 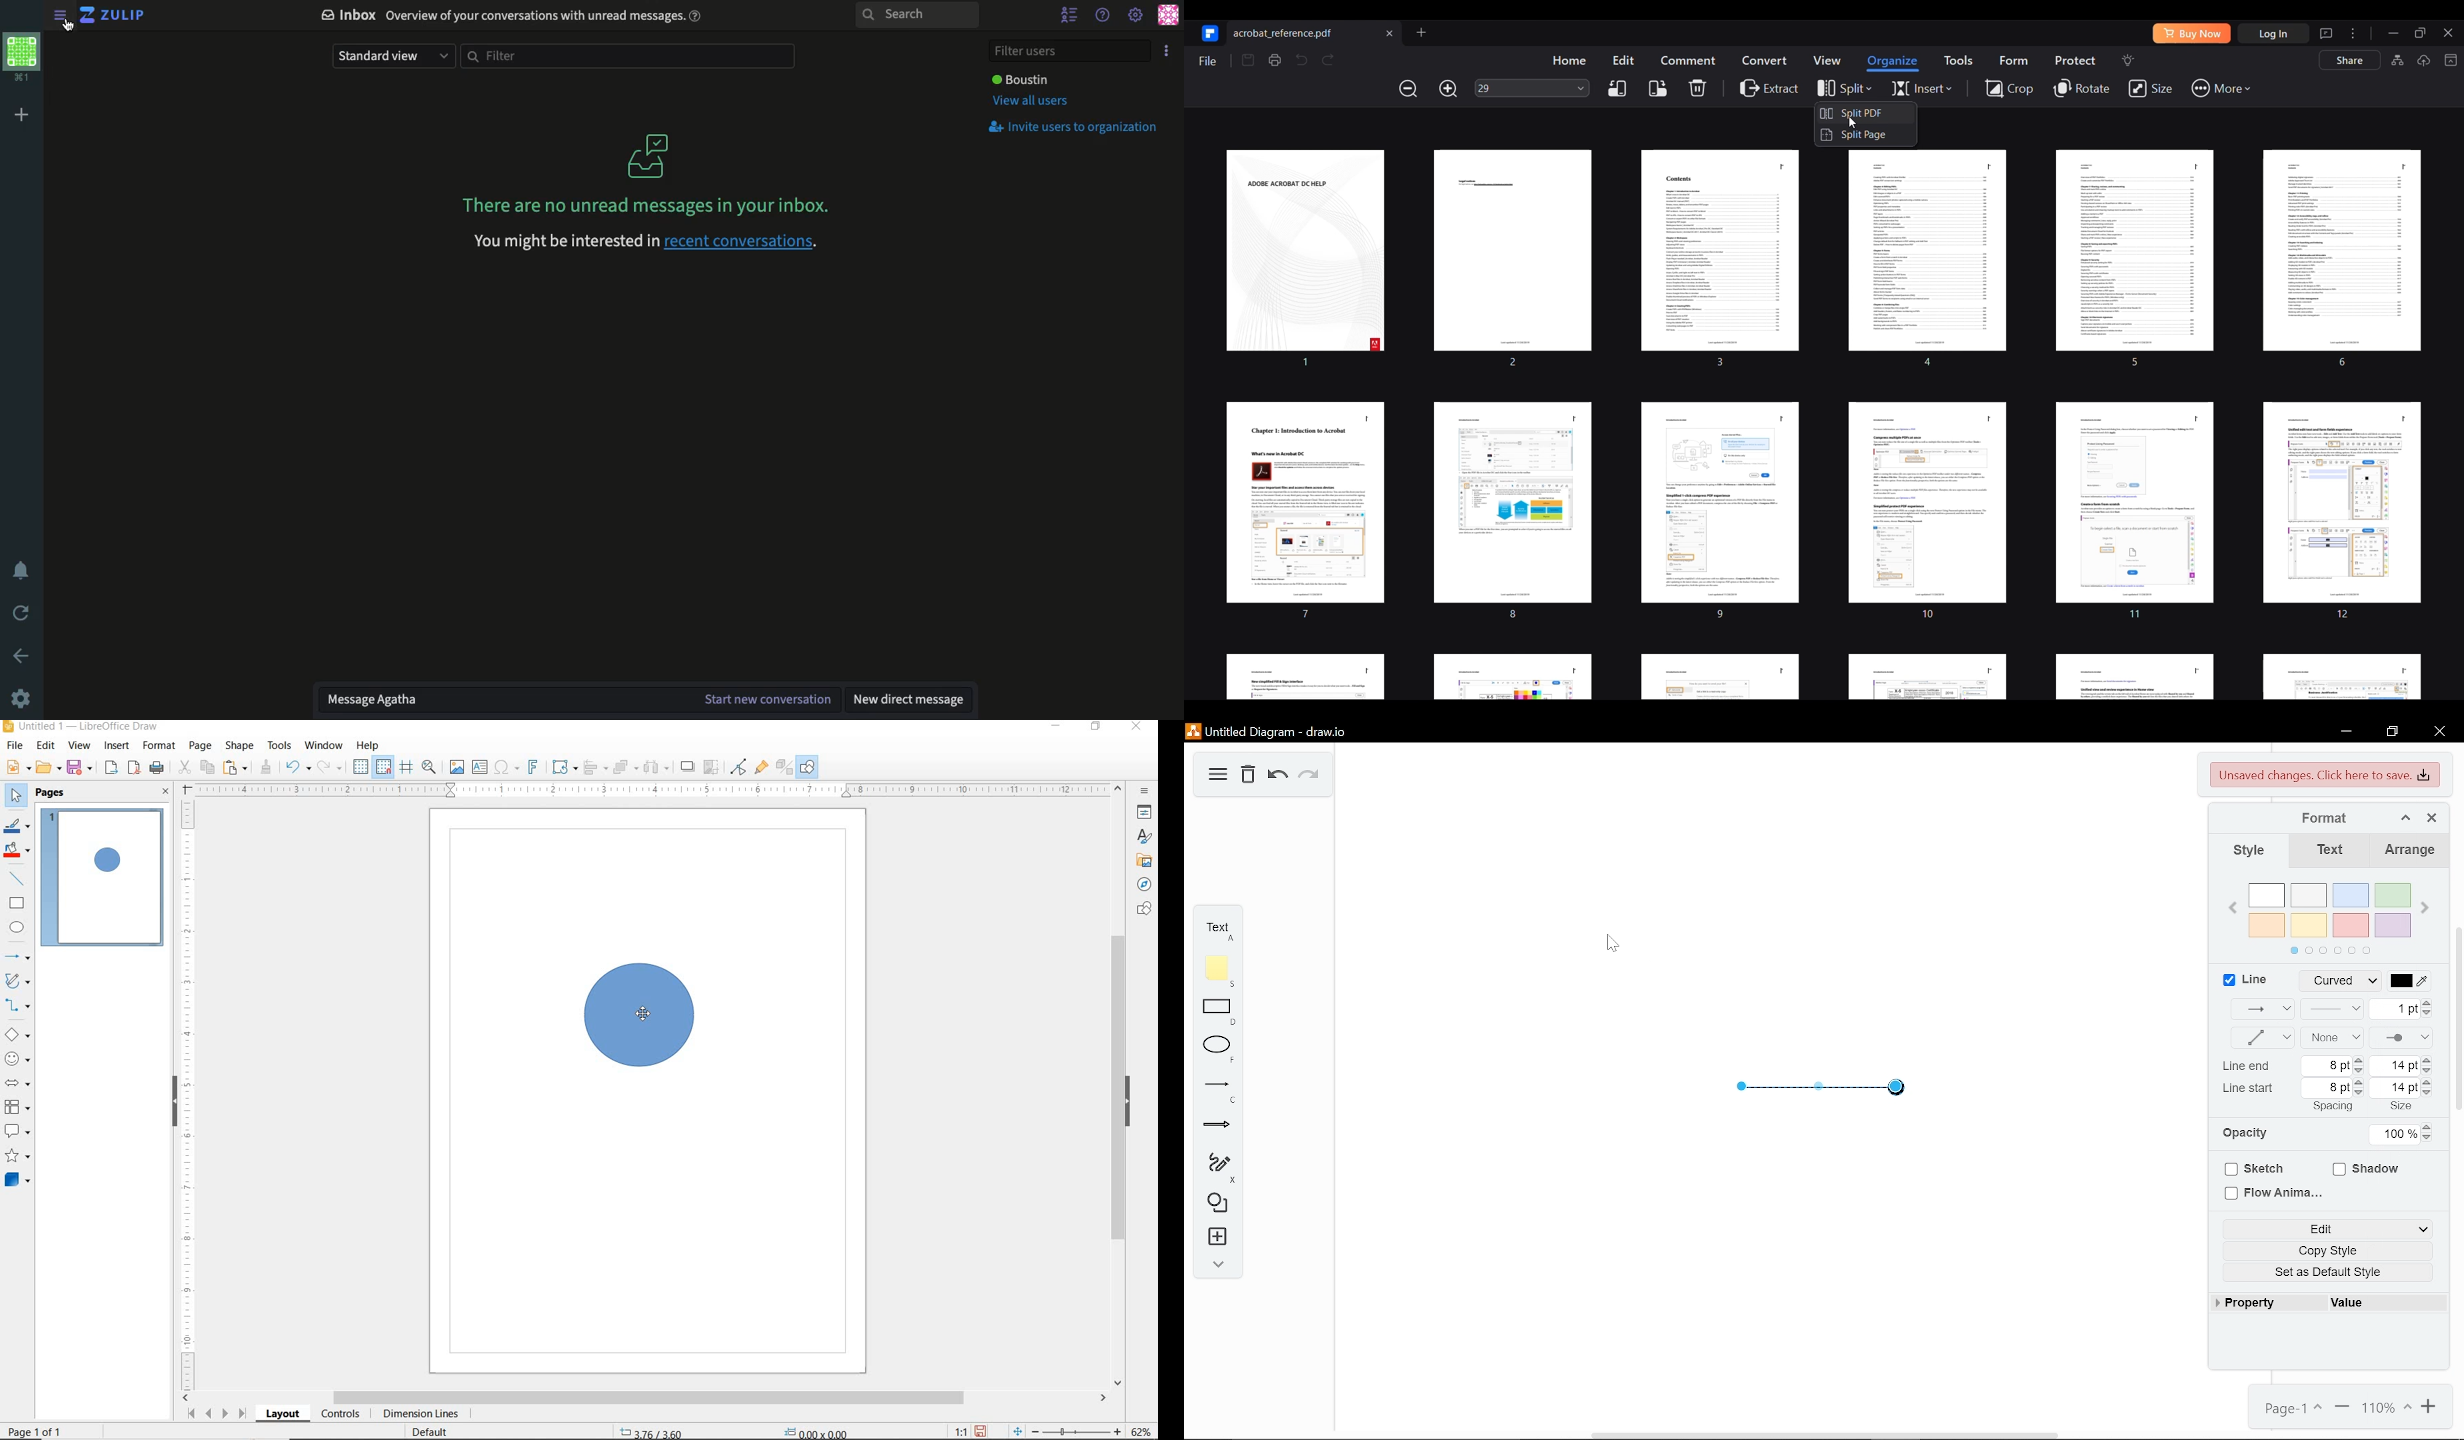 I want to click on Next page, so click(x=226, y=1413).